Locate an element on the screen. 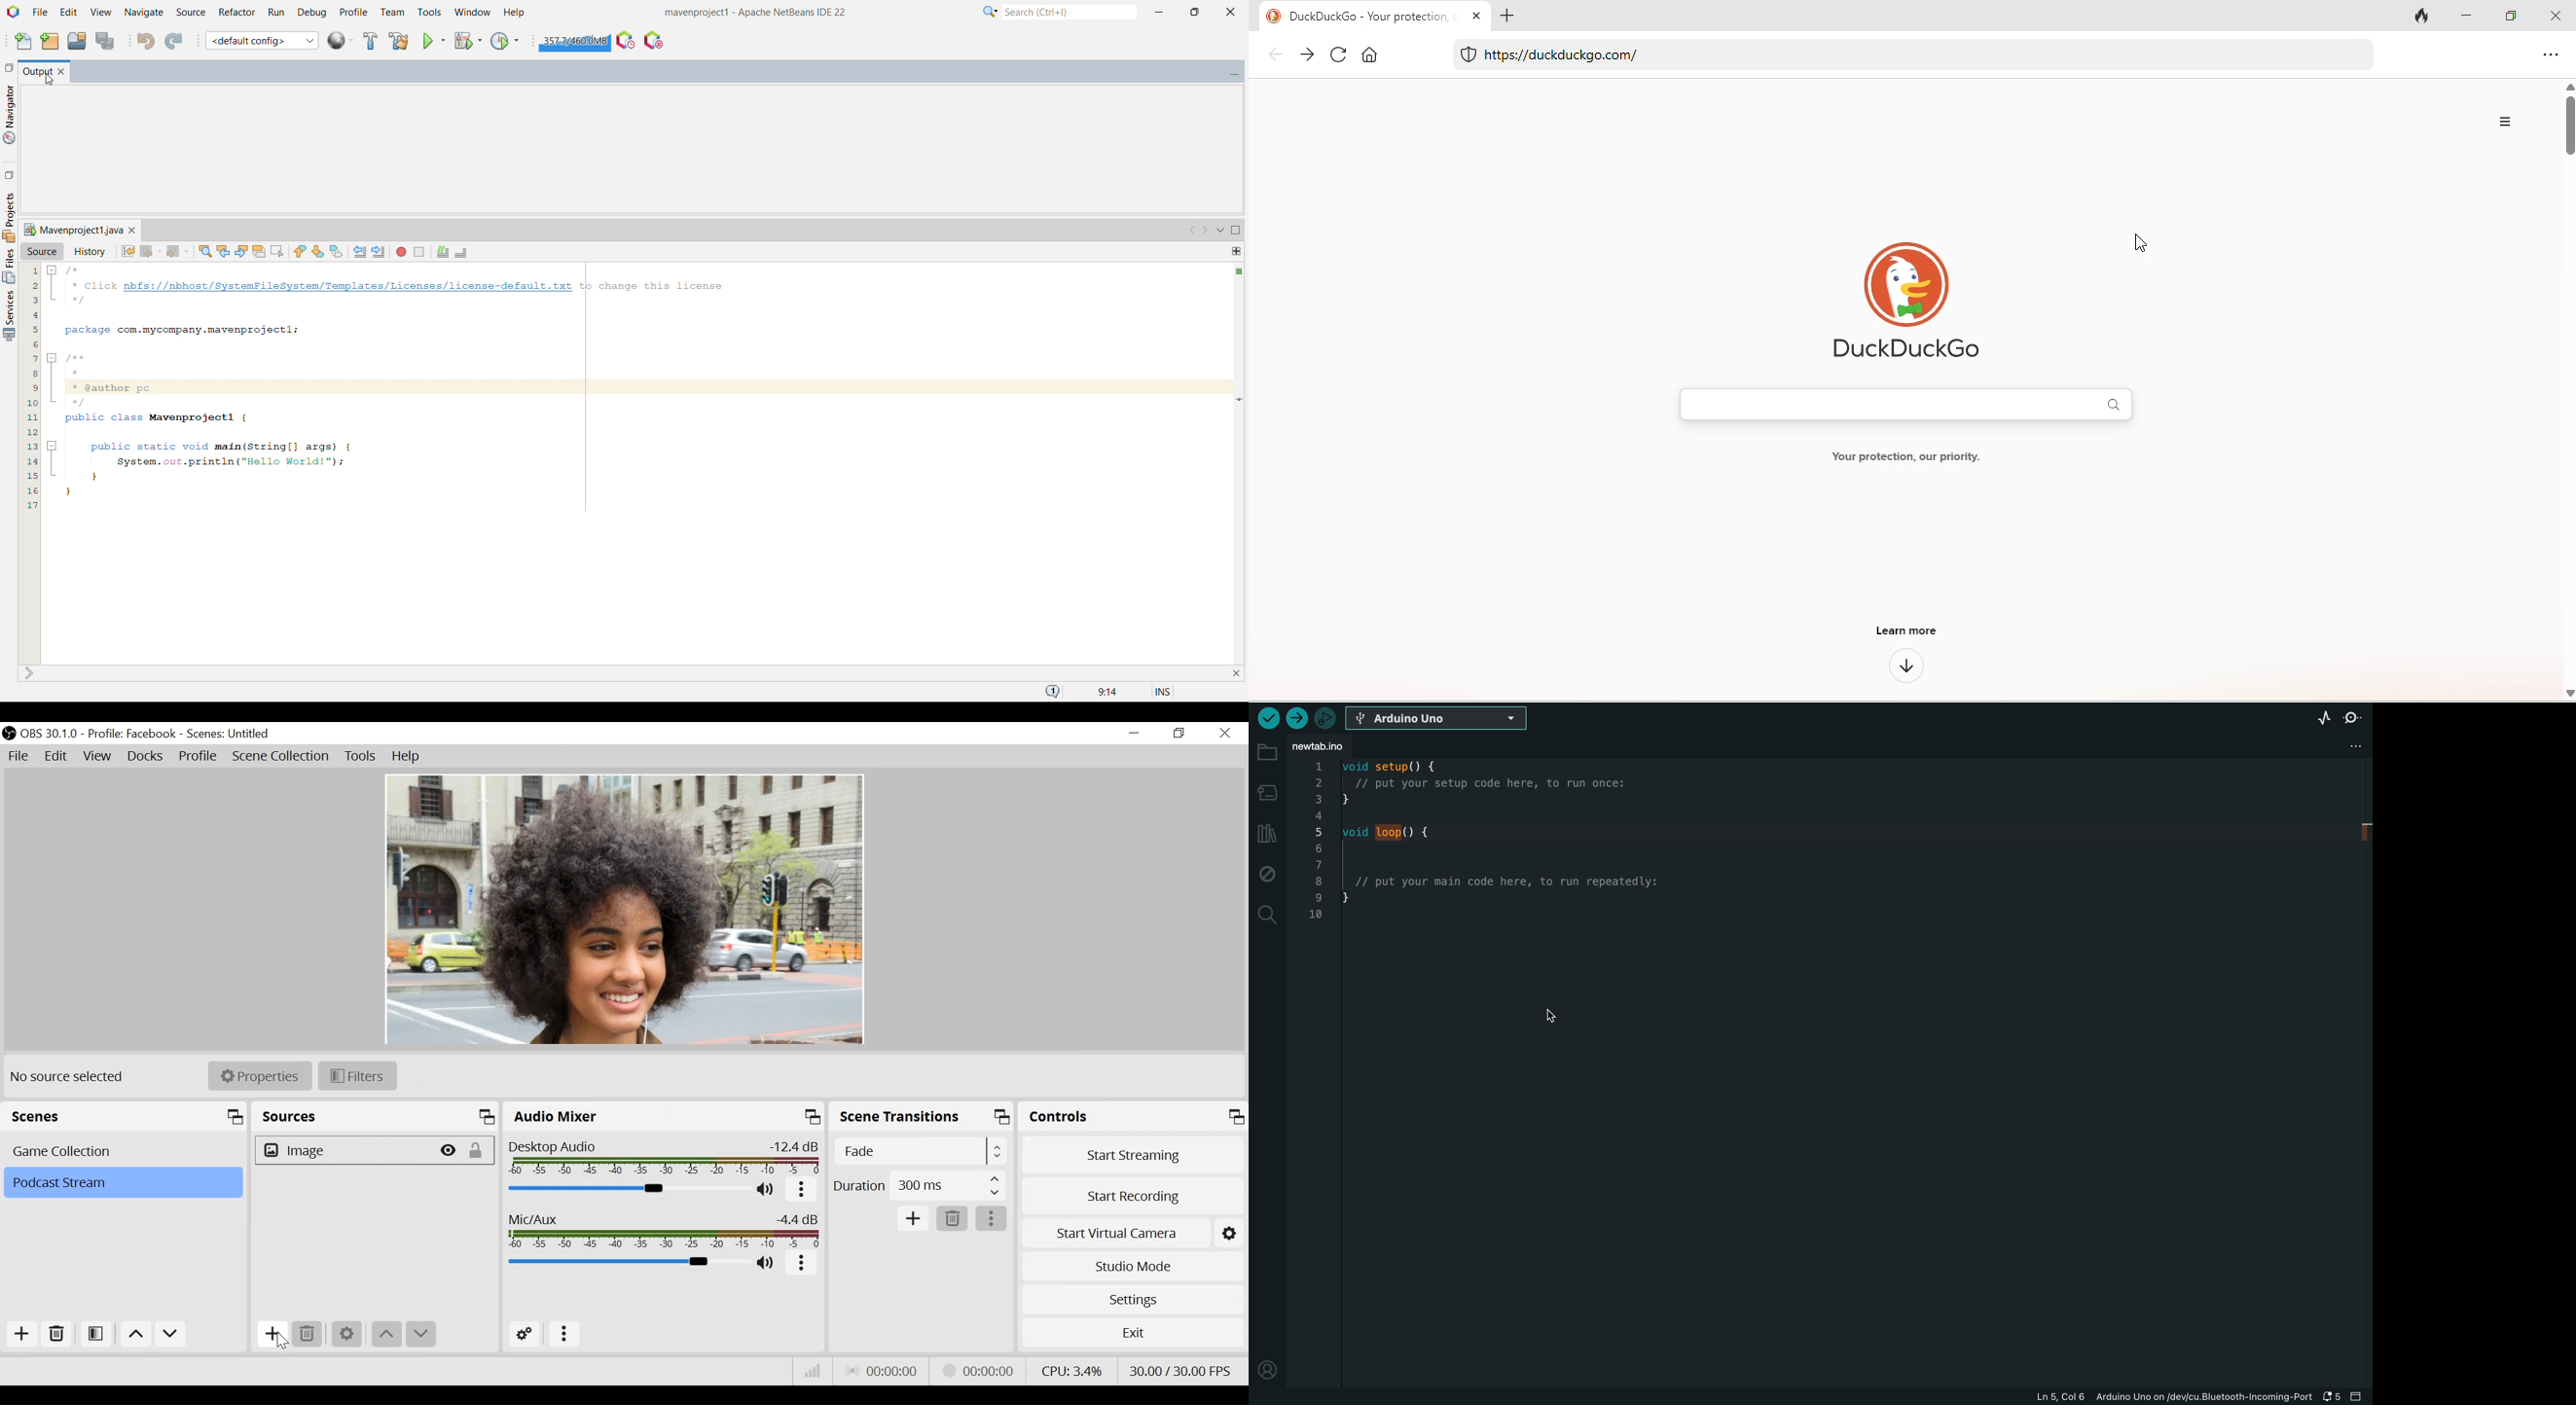 The image size is (2576, 1428). run project is located at coordinates (433, 40).